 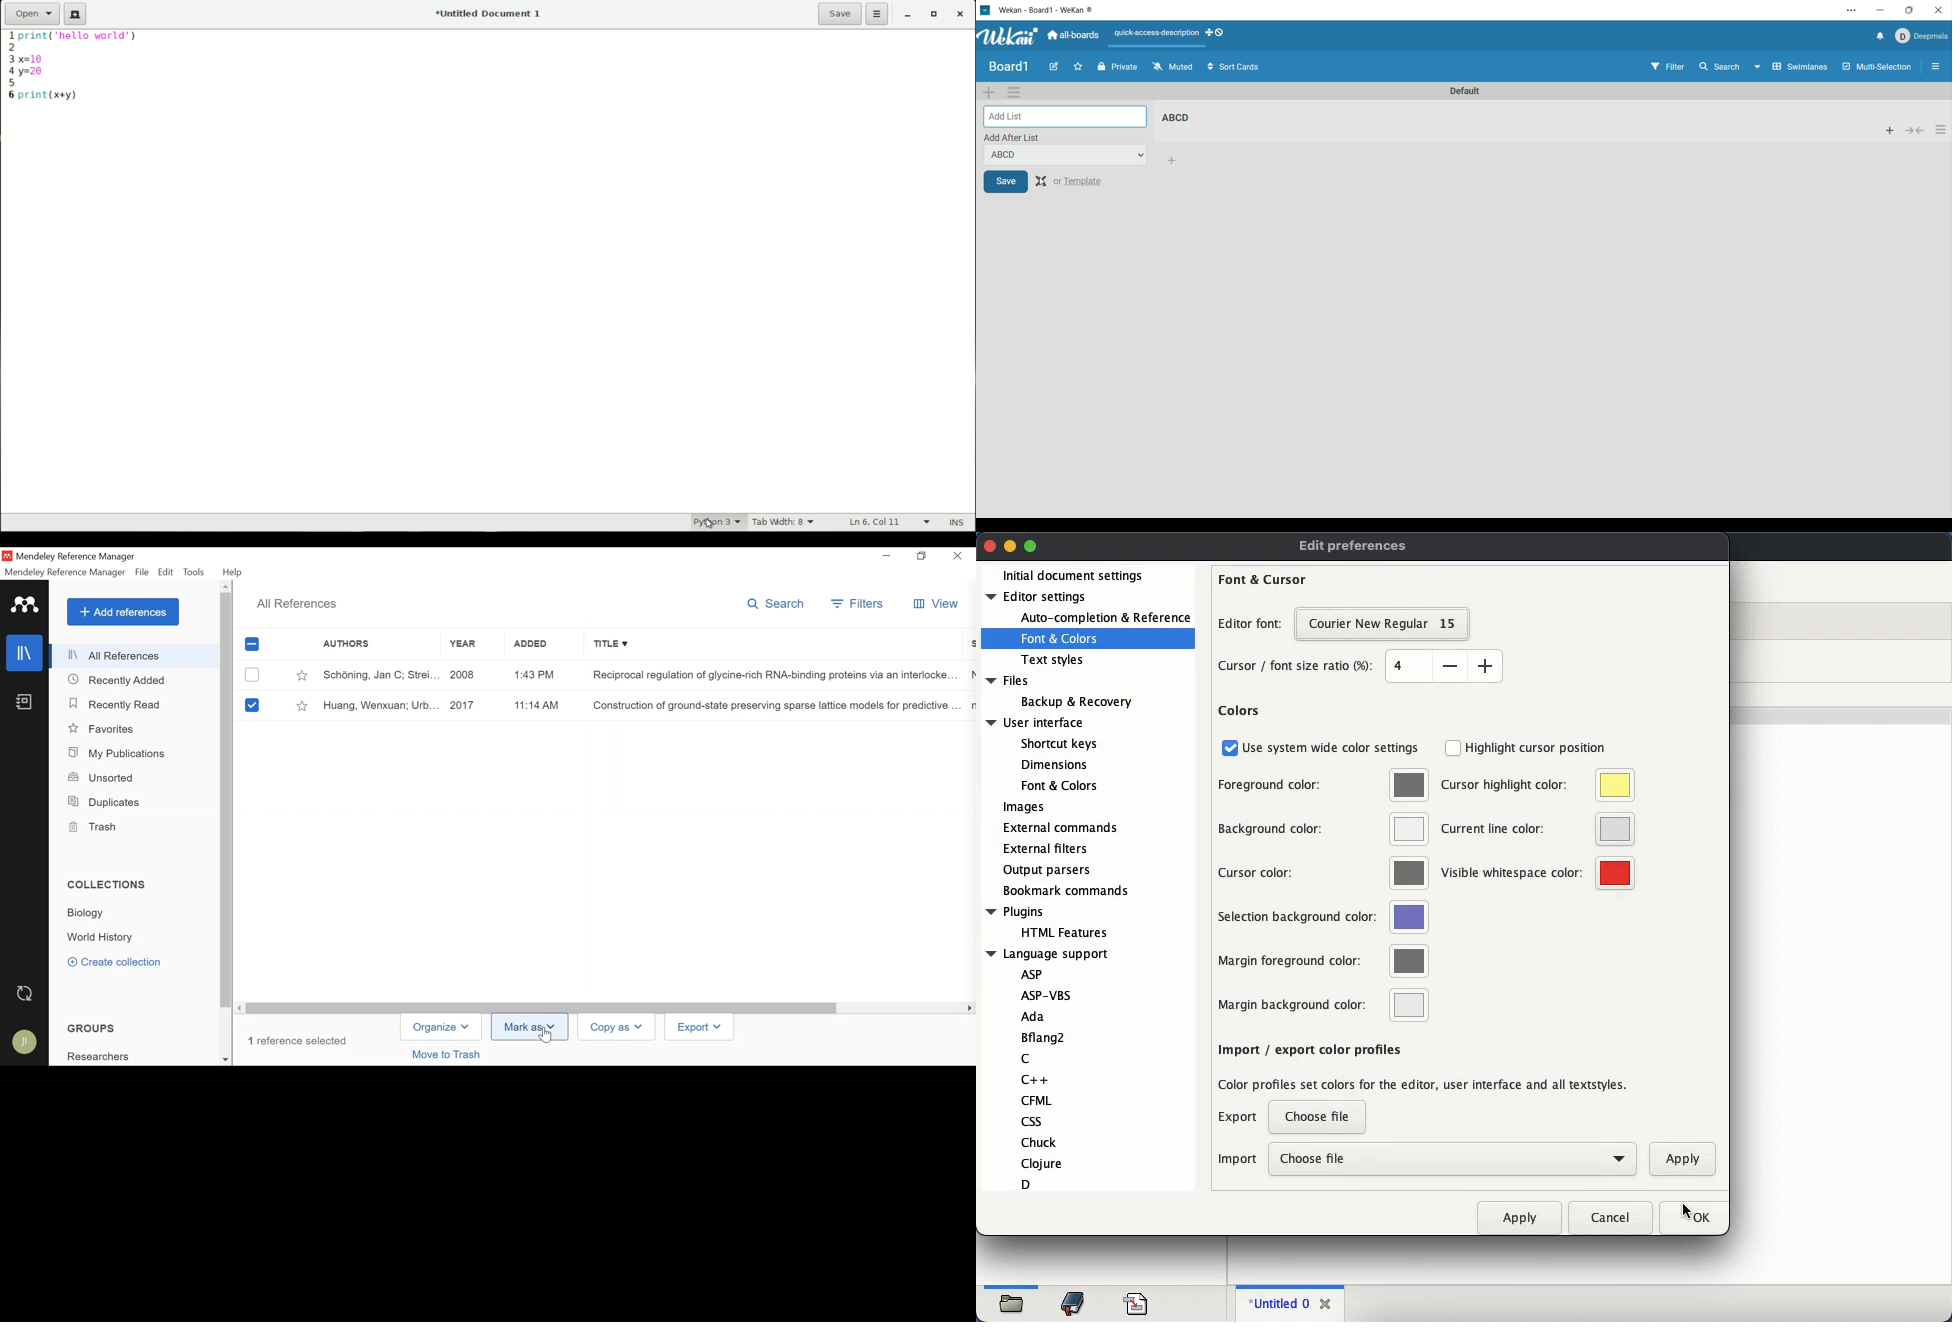 I want to click on open, so click(x=33, y=13).